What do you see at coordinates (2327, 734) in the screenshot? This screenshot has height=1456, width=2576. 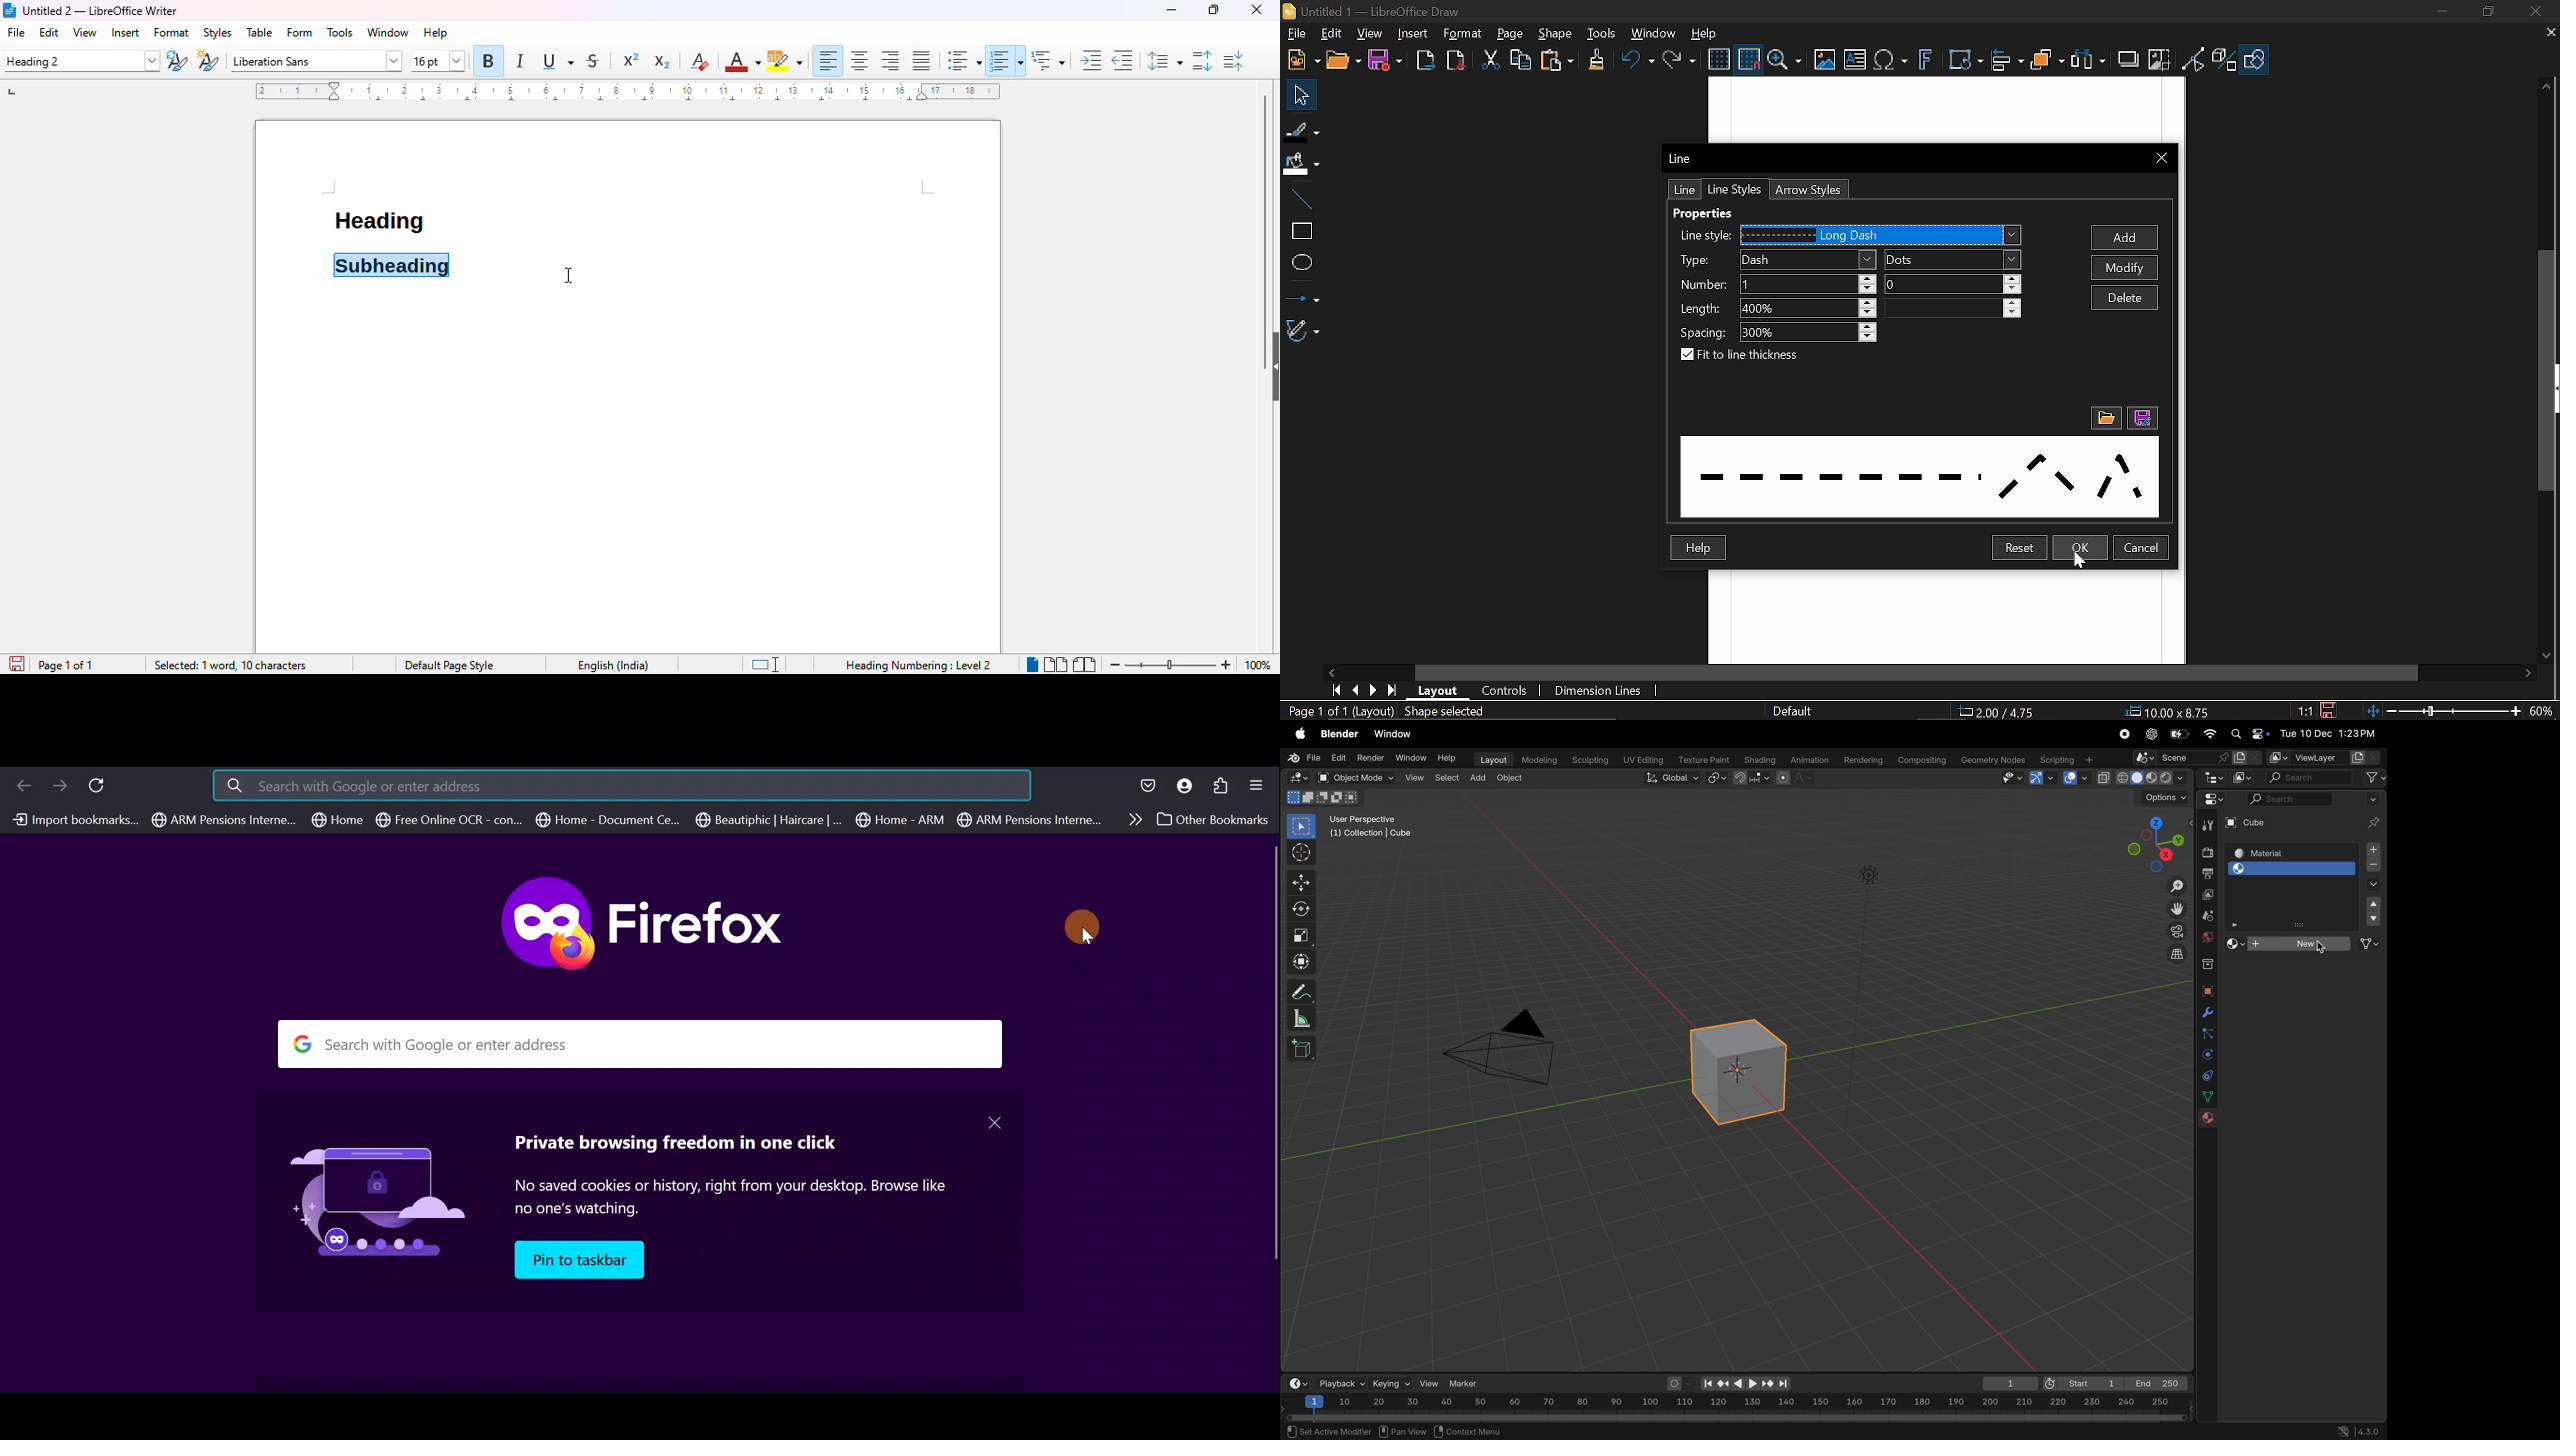 I see `Tue 12 dec 1.23 pm` at bounding box center [2327, 734].